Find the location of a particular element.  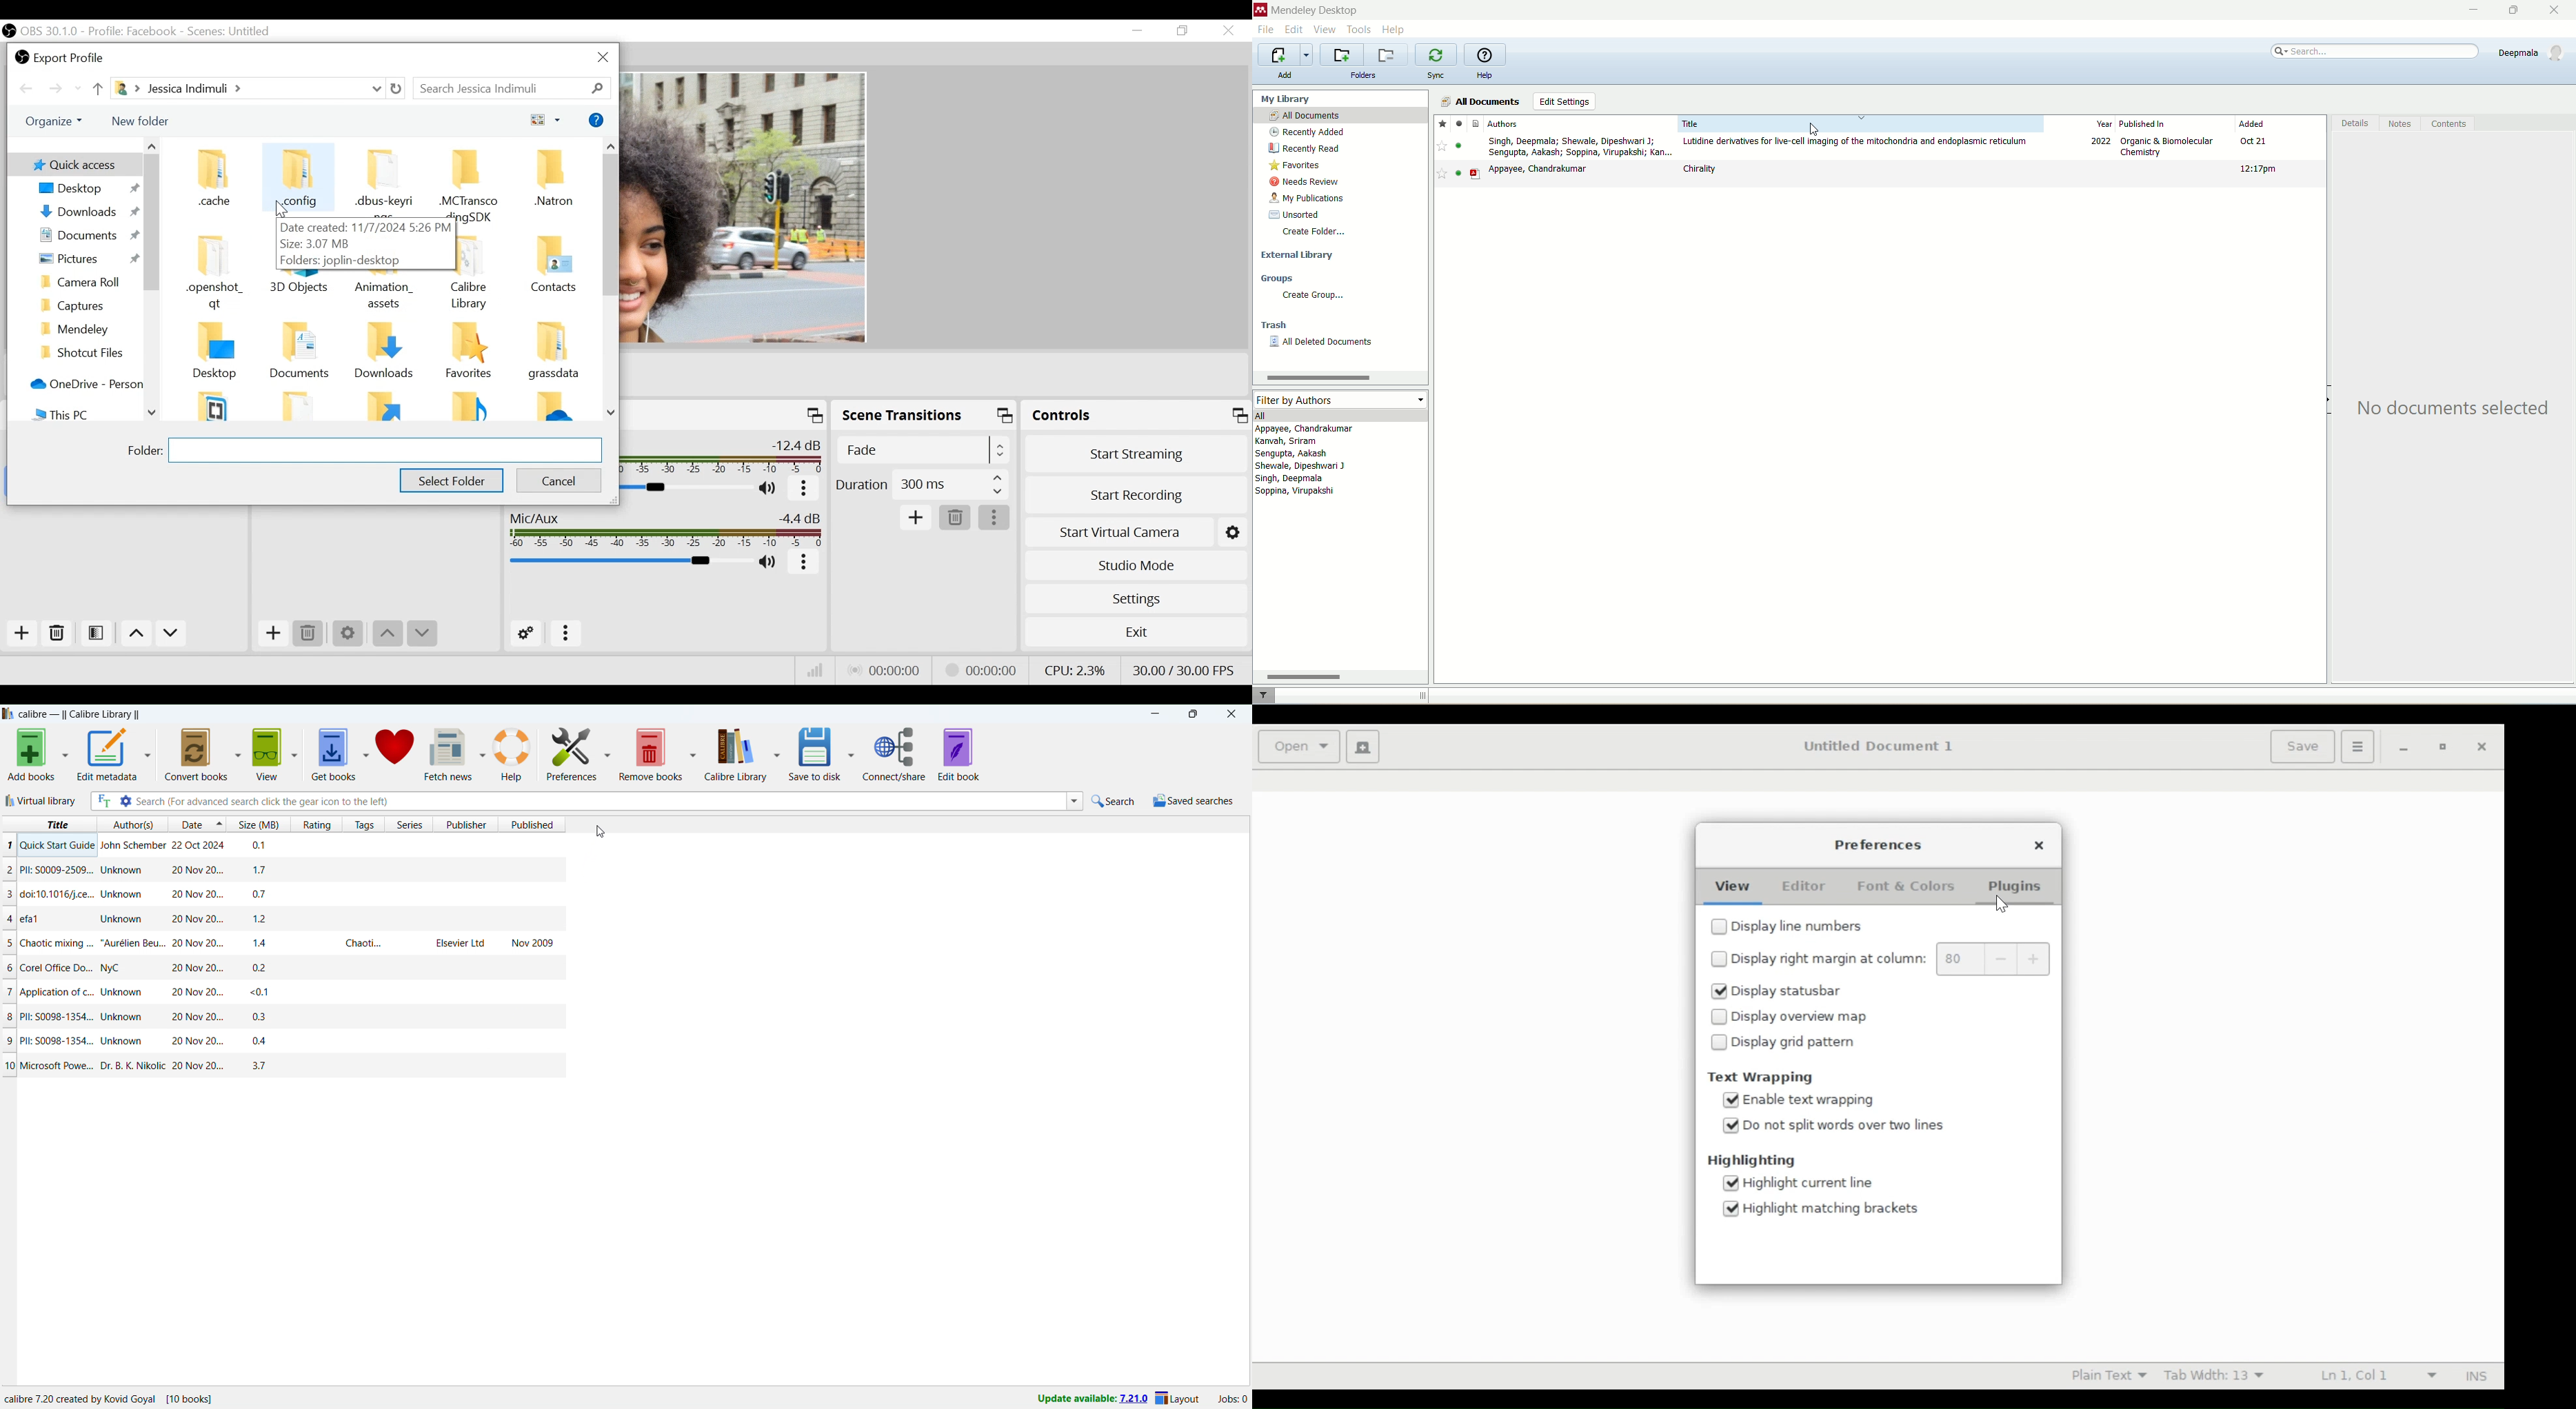

Start Recording is located at coordinates (1137, 494).